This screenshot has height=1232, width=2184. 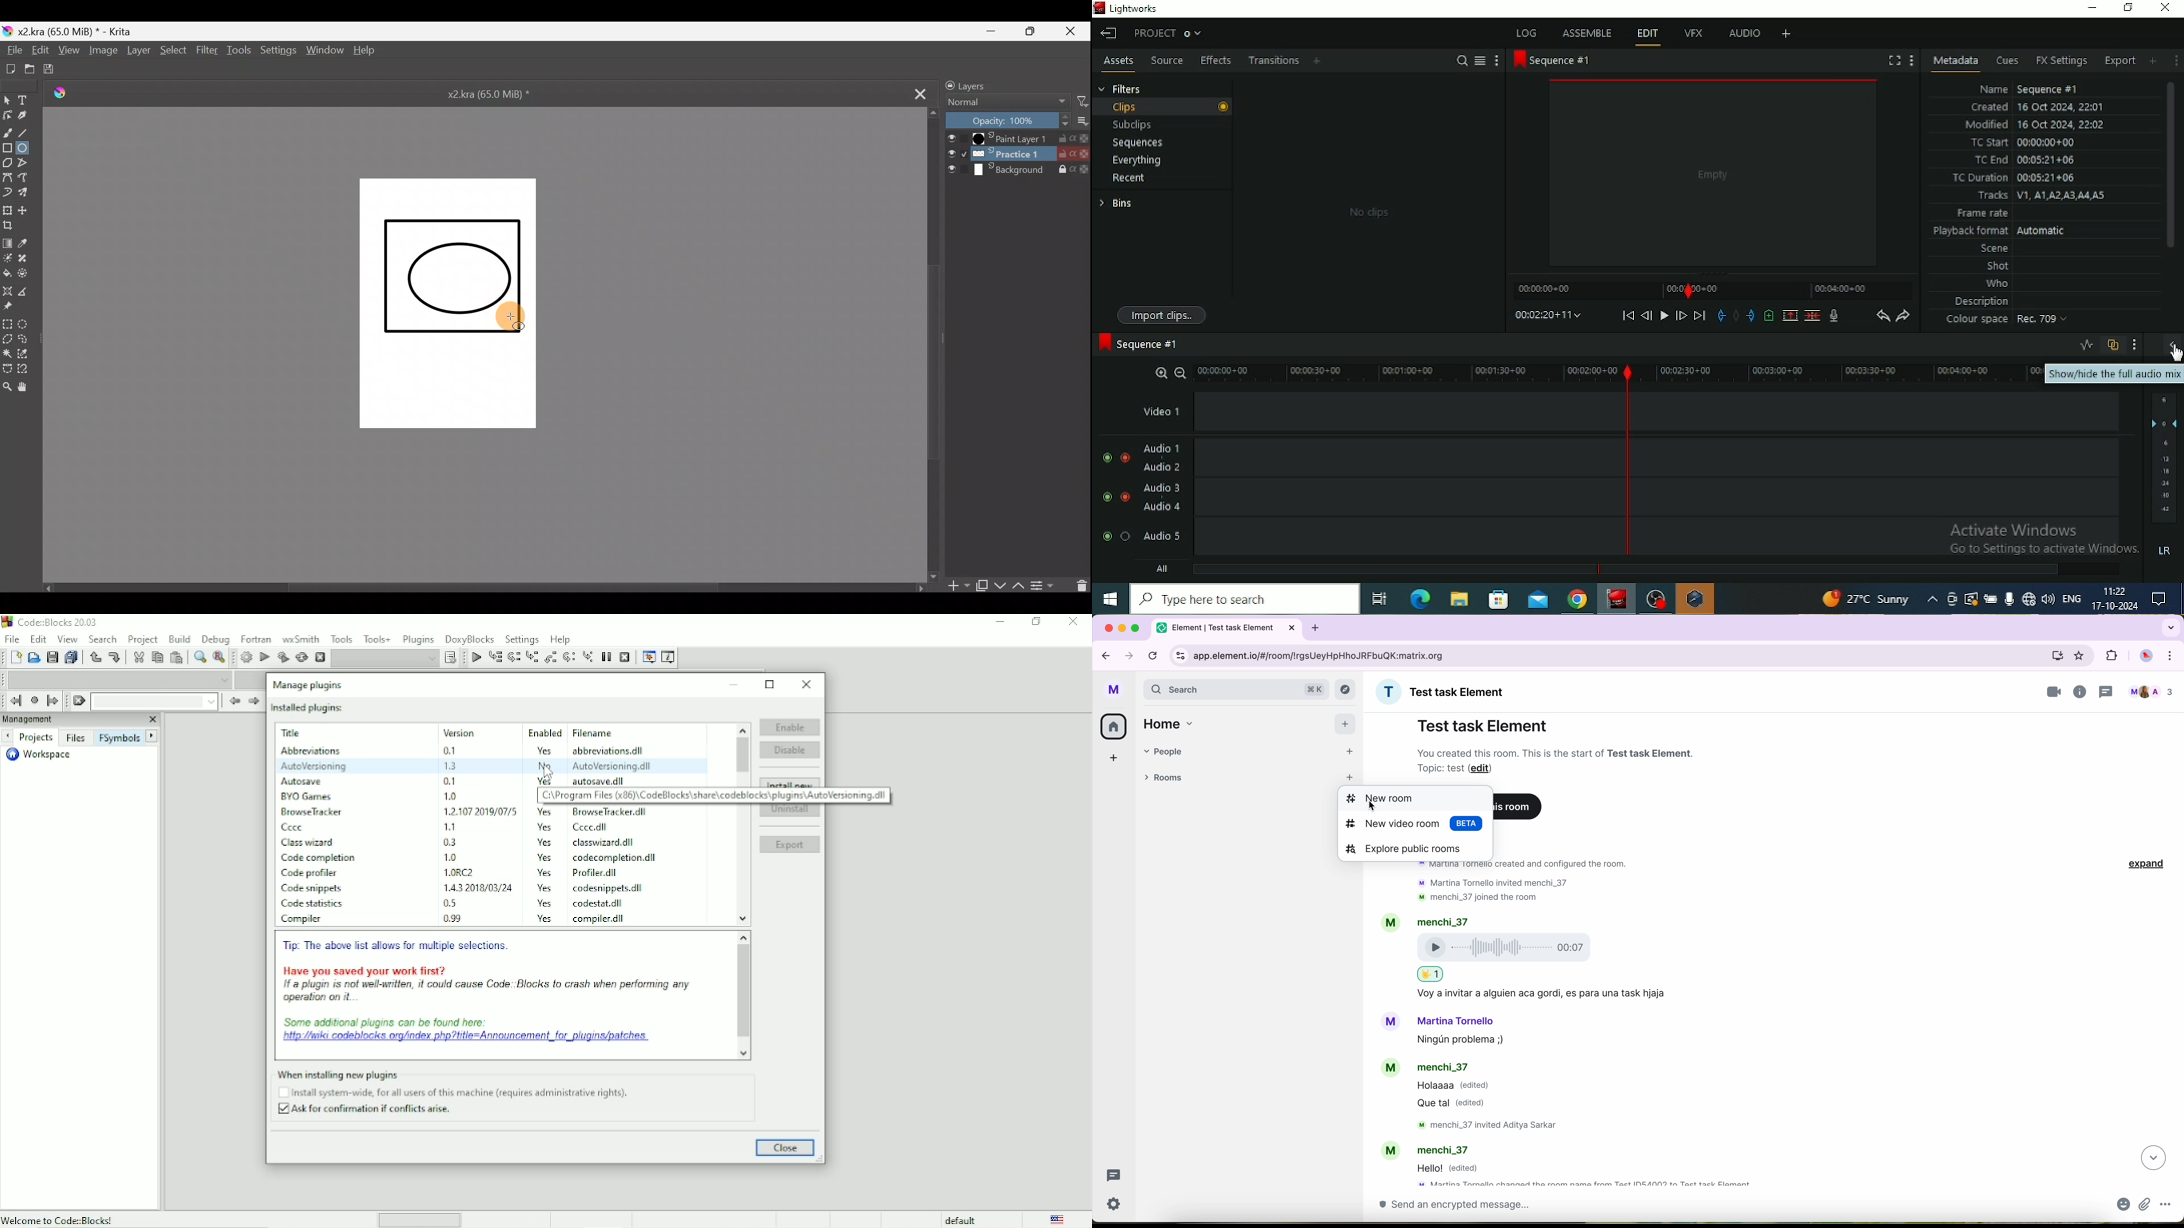 What do you see at coordinates (215, 640) in the screenshot?
I see `Debug` at bounding box center [215, 640].